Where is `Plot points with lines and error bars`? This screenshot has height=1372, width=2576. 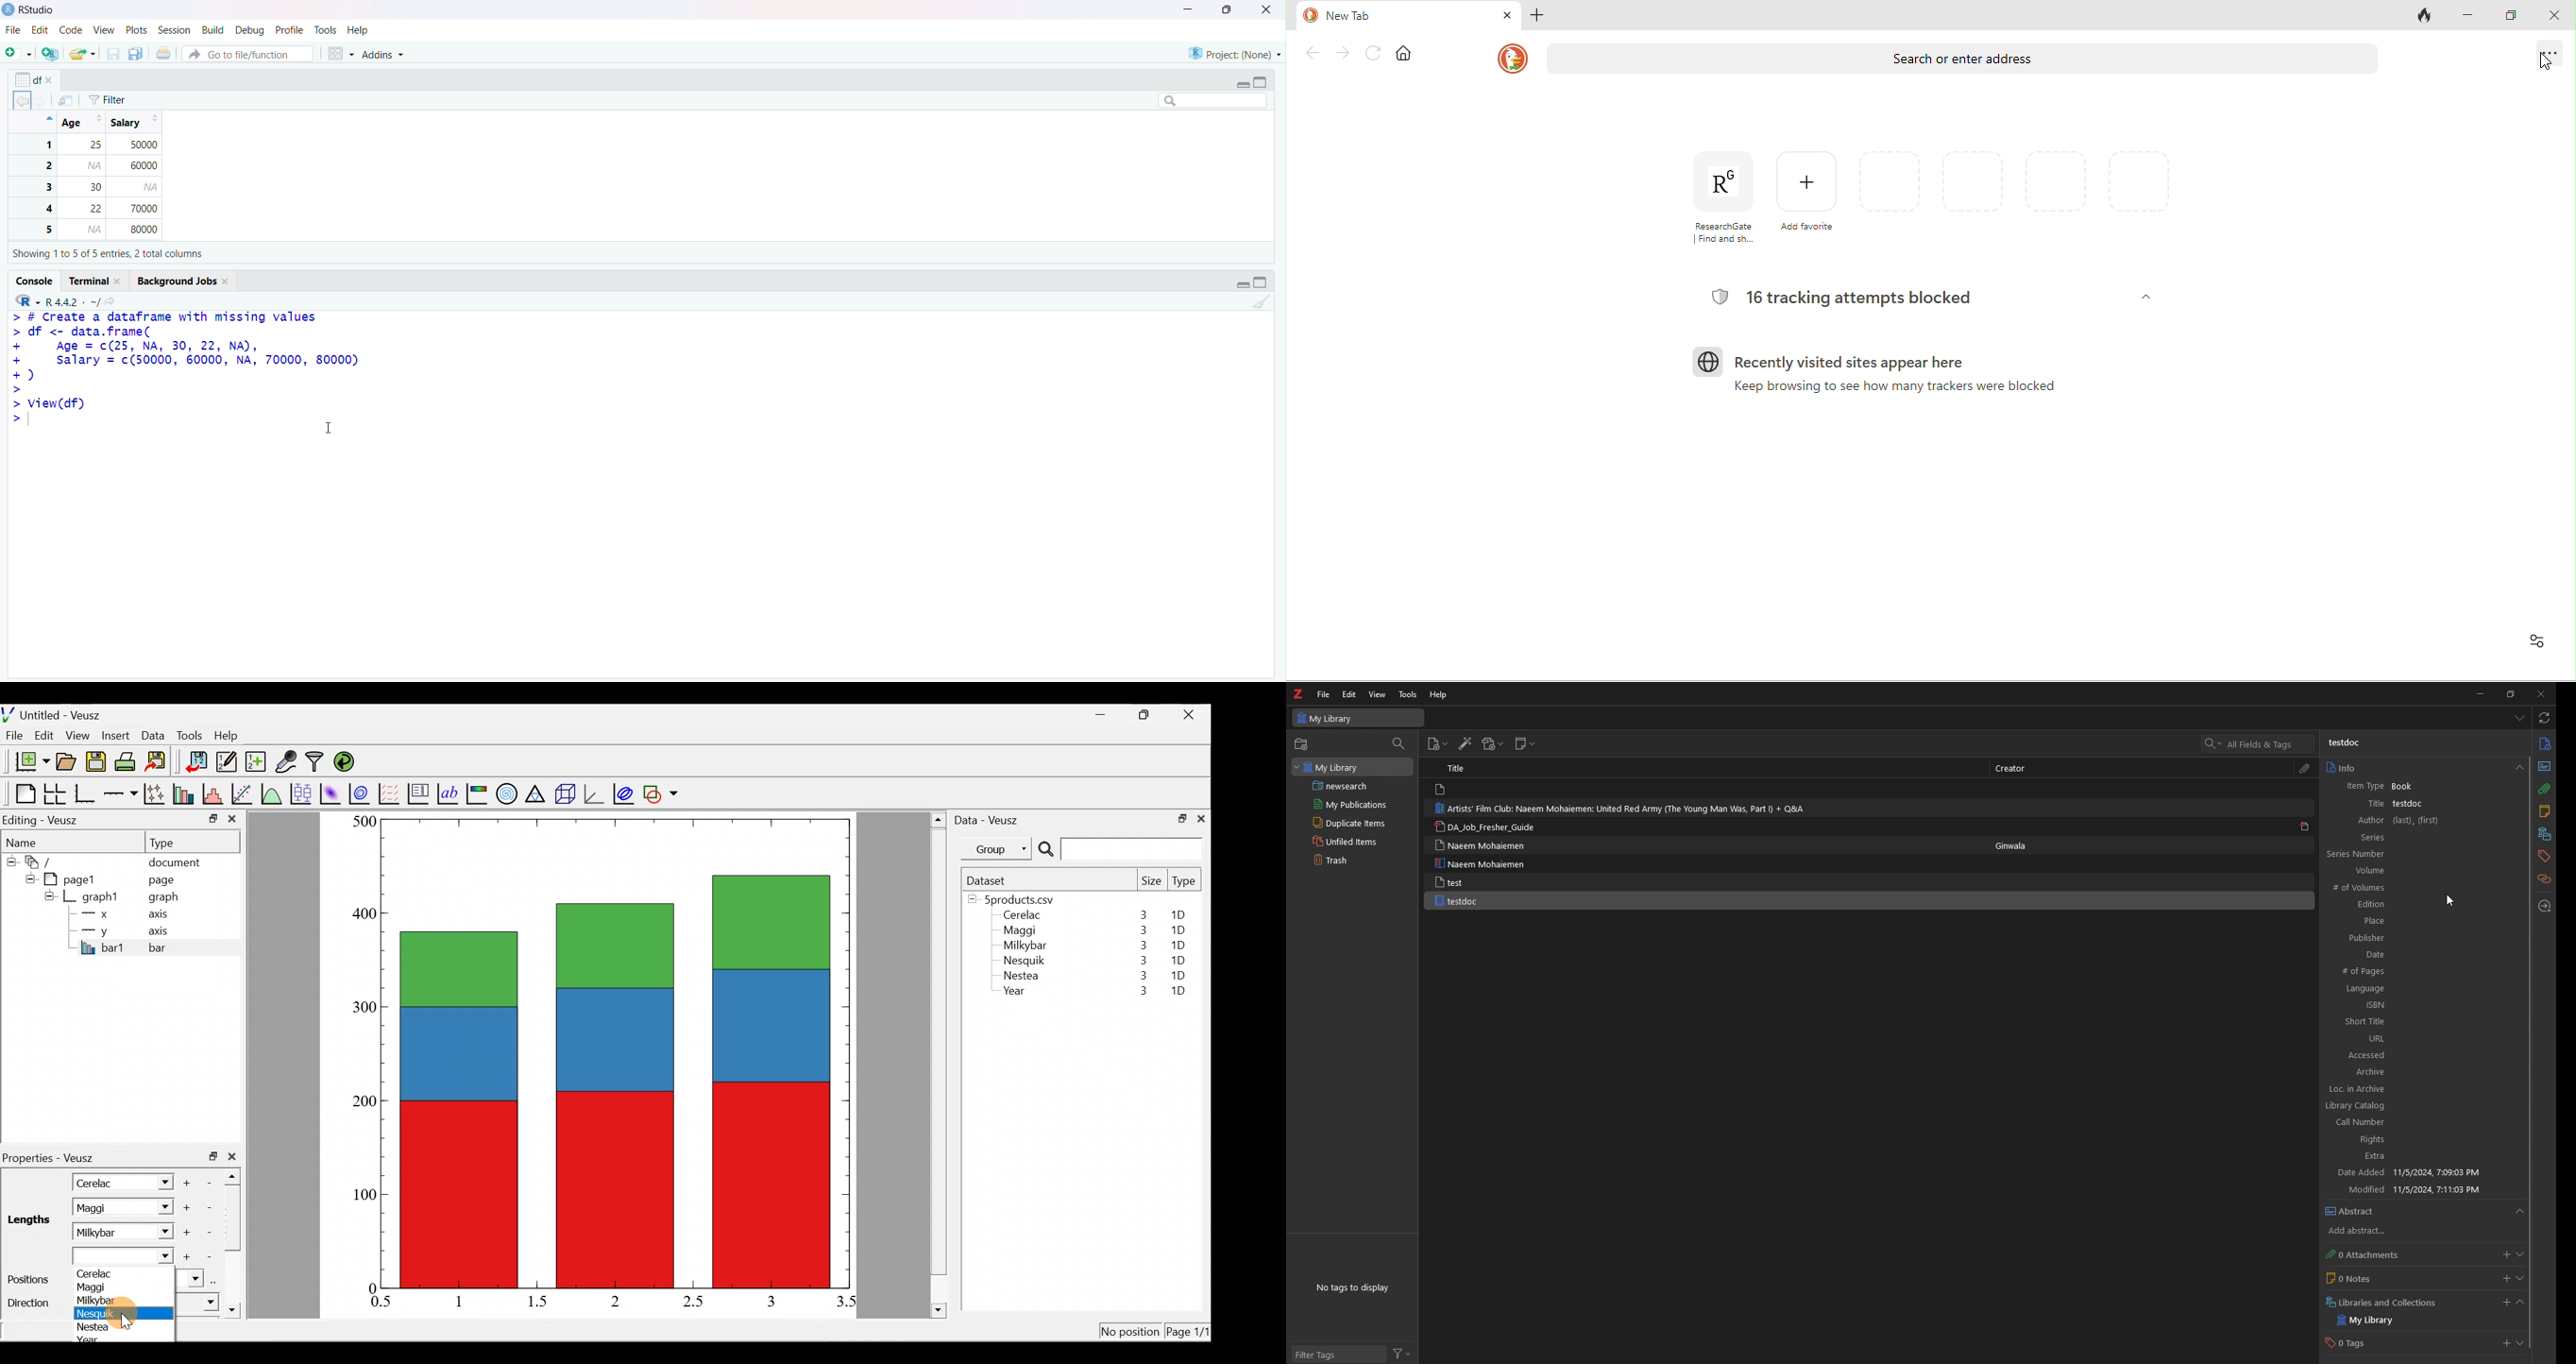
Plot points with lines and error bars is located at coordinates (157, 794).